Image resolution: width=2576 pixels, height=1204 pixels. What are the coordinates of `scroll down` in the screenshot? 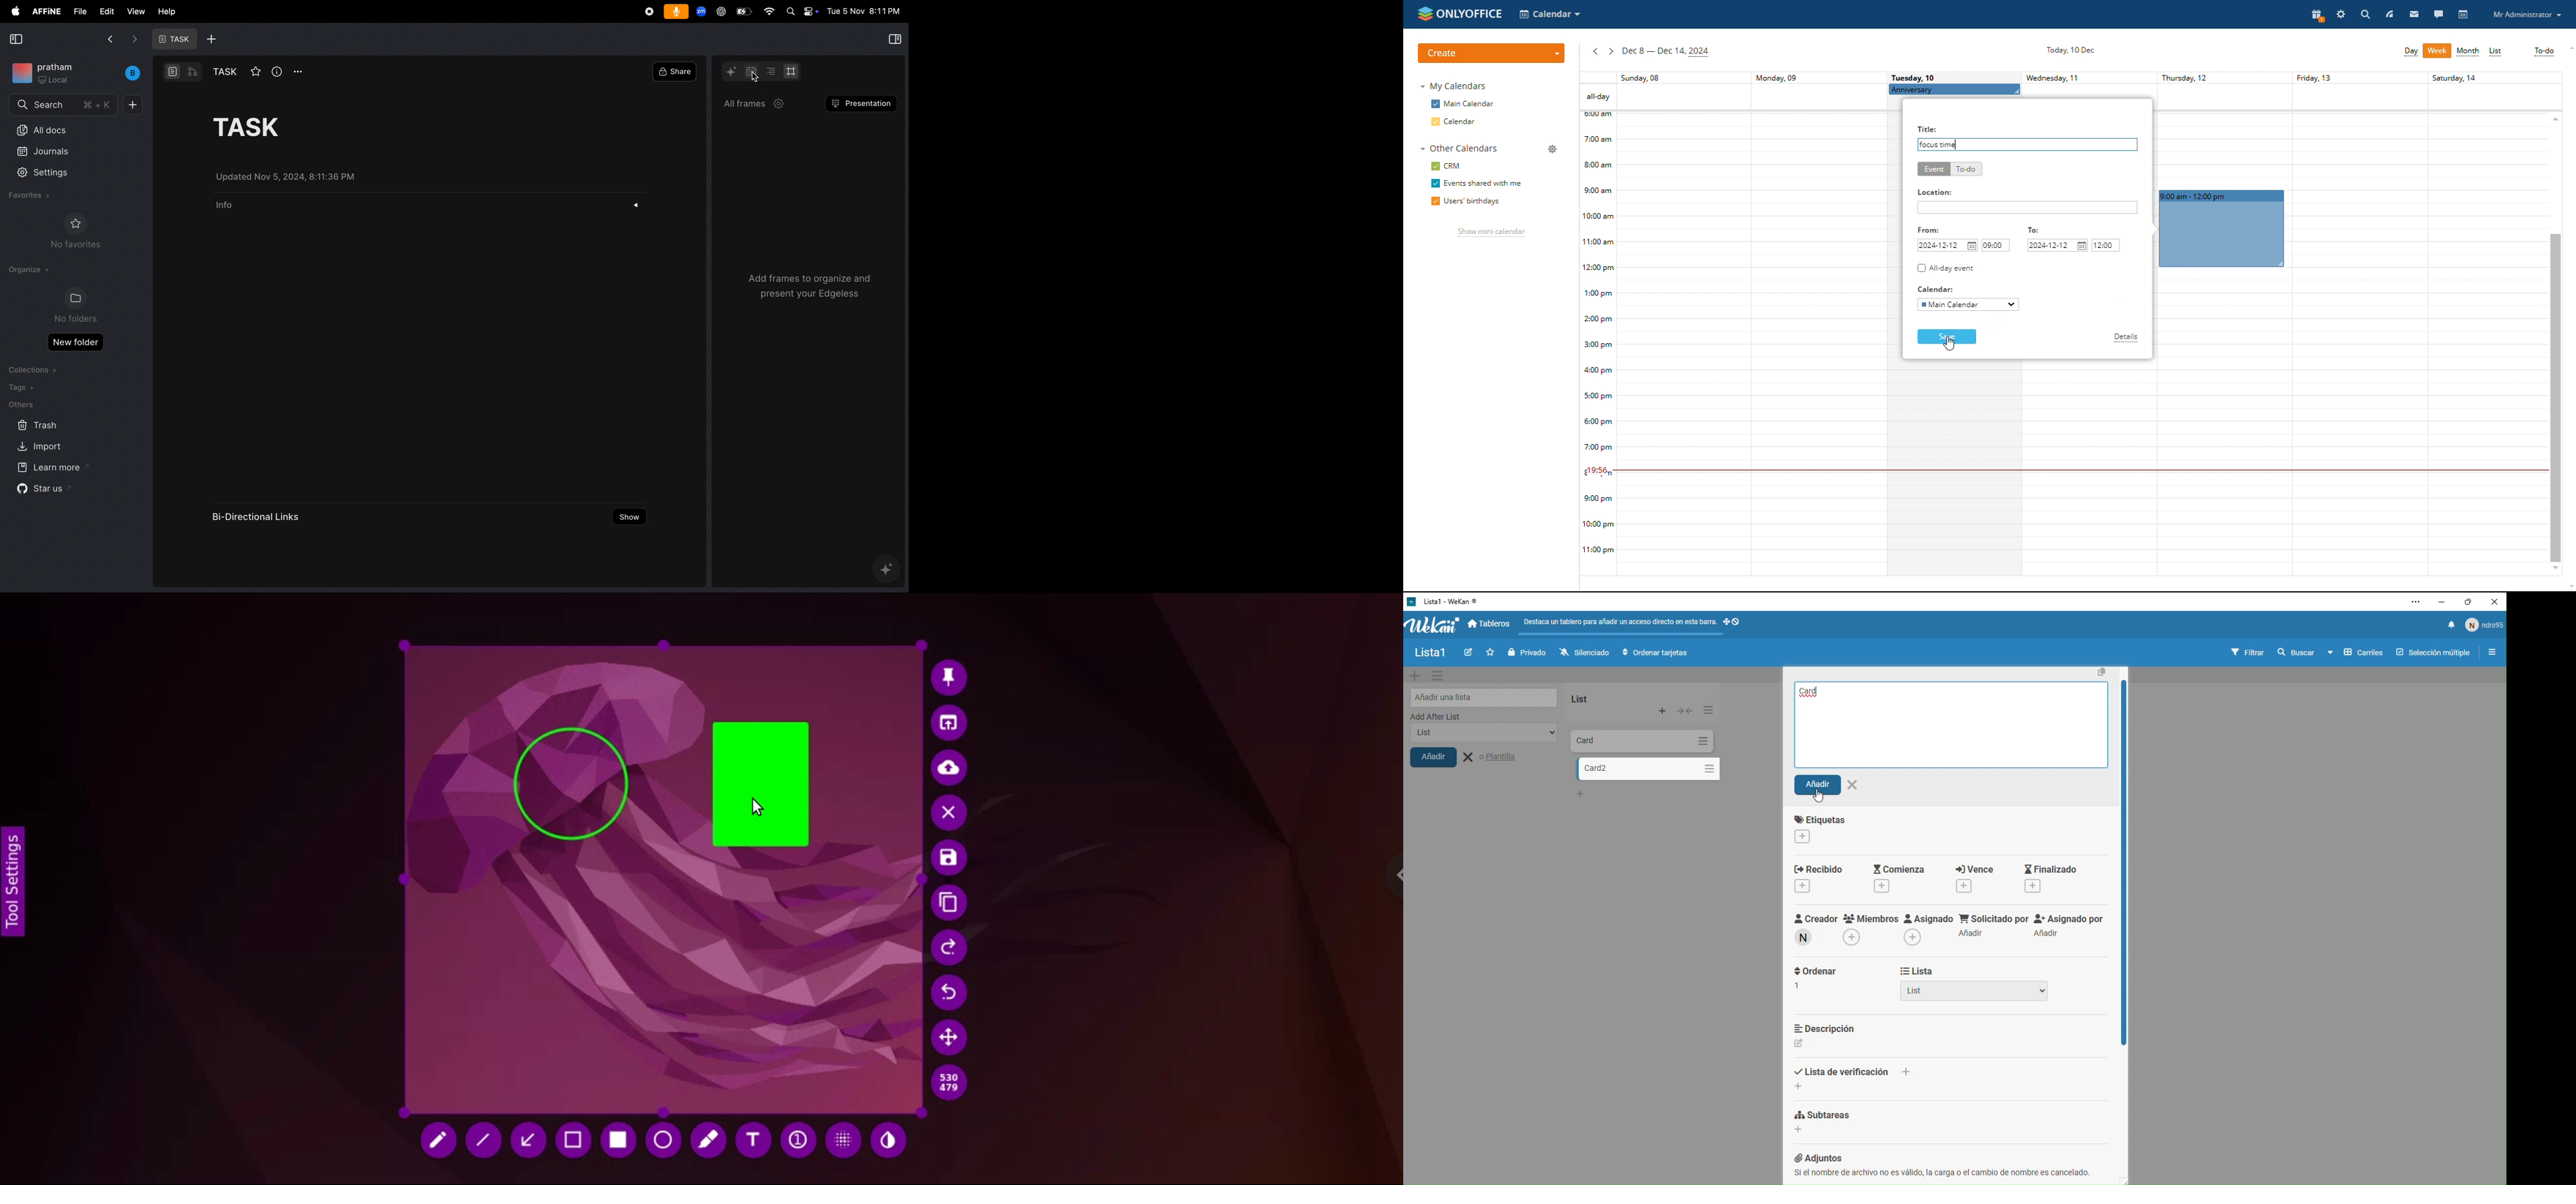 It's located at (2555, 569).